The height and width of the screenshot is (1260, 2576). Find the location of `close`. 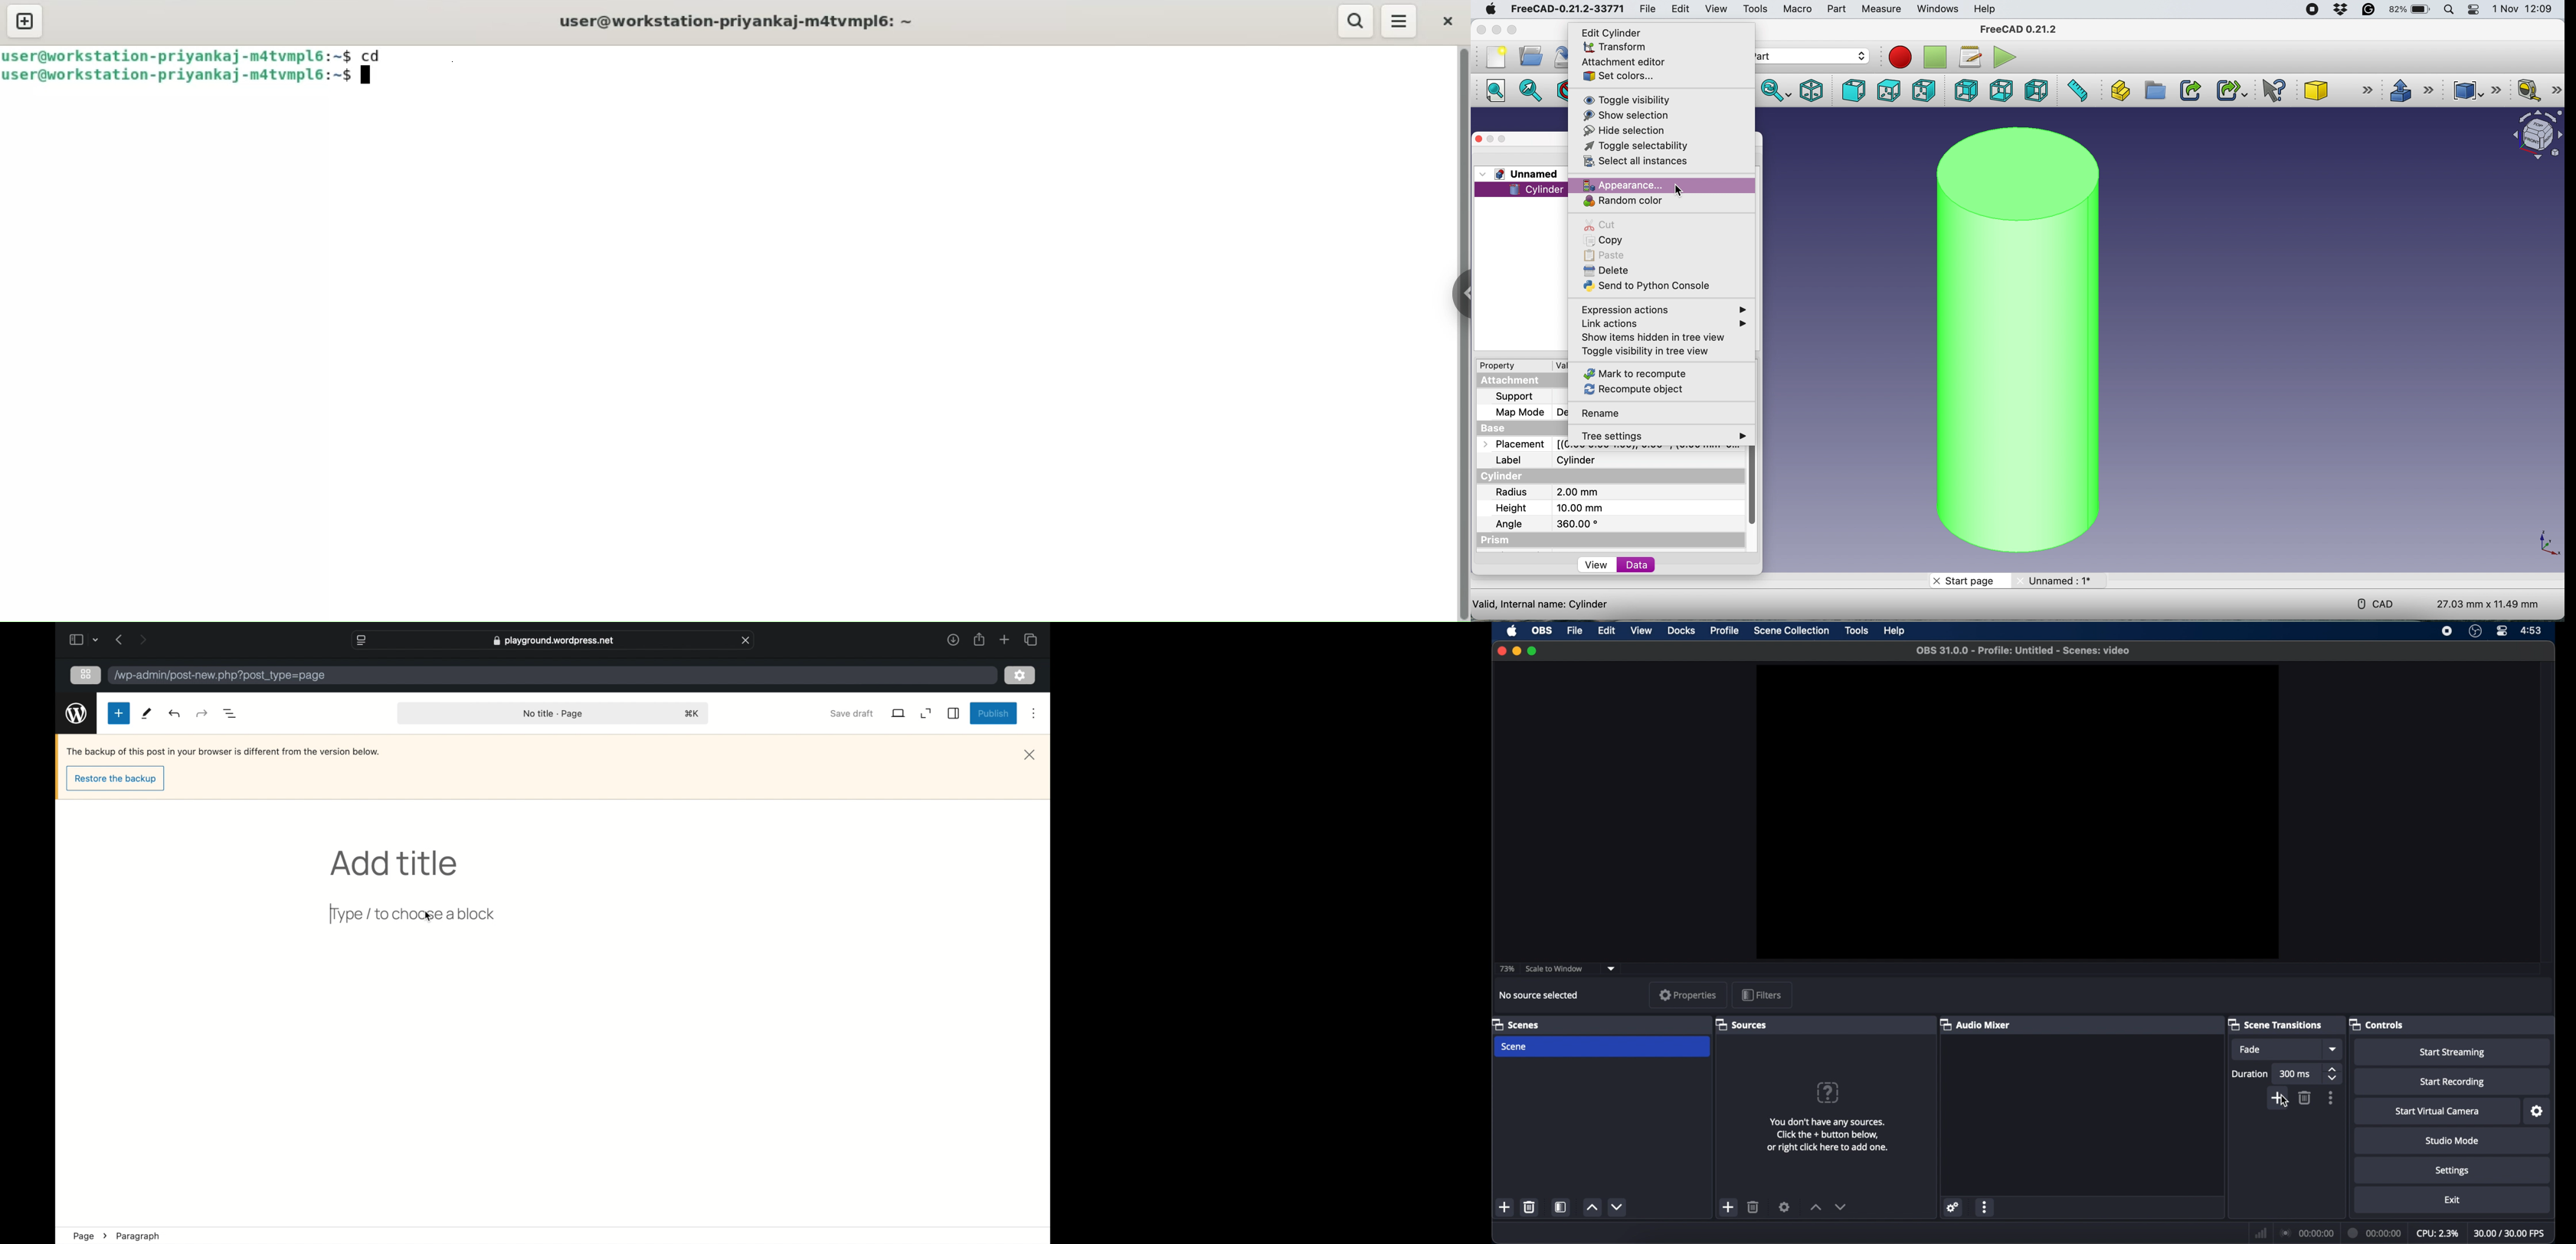

close is located at coordinates (1030, 755).